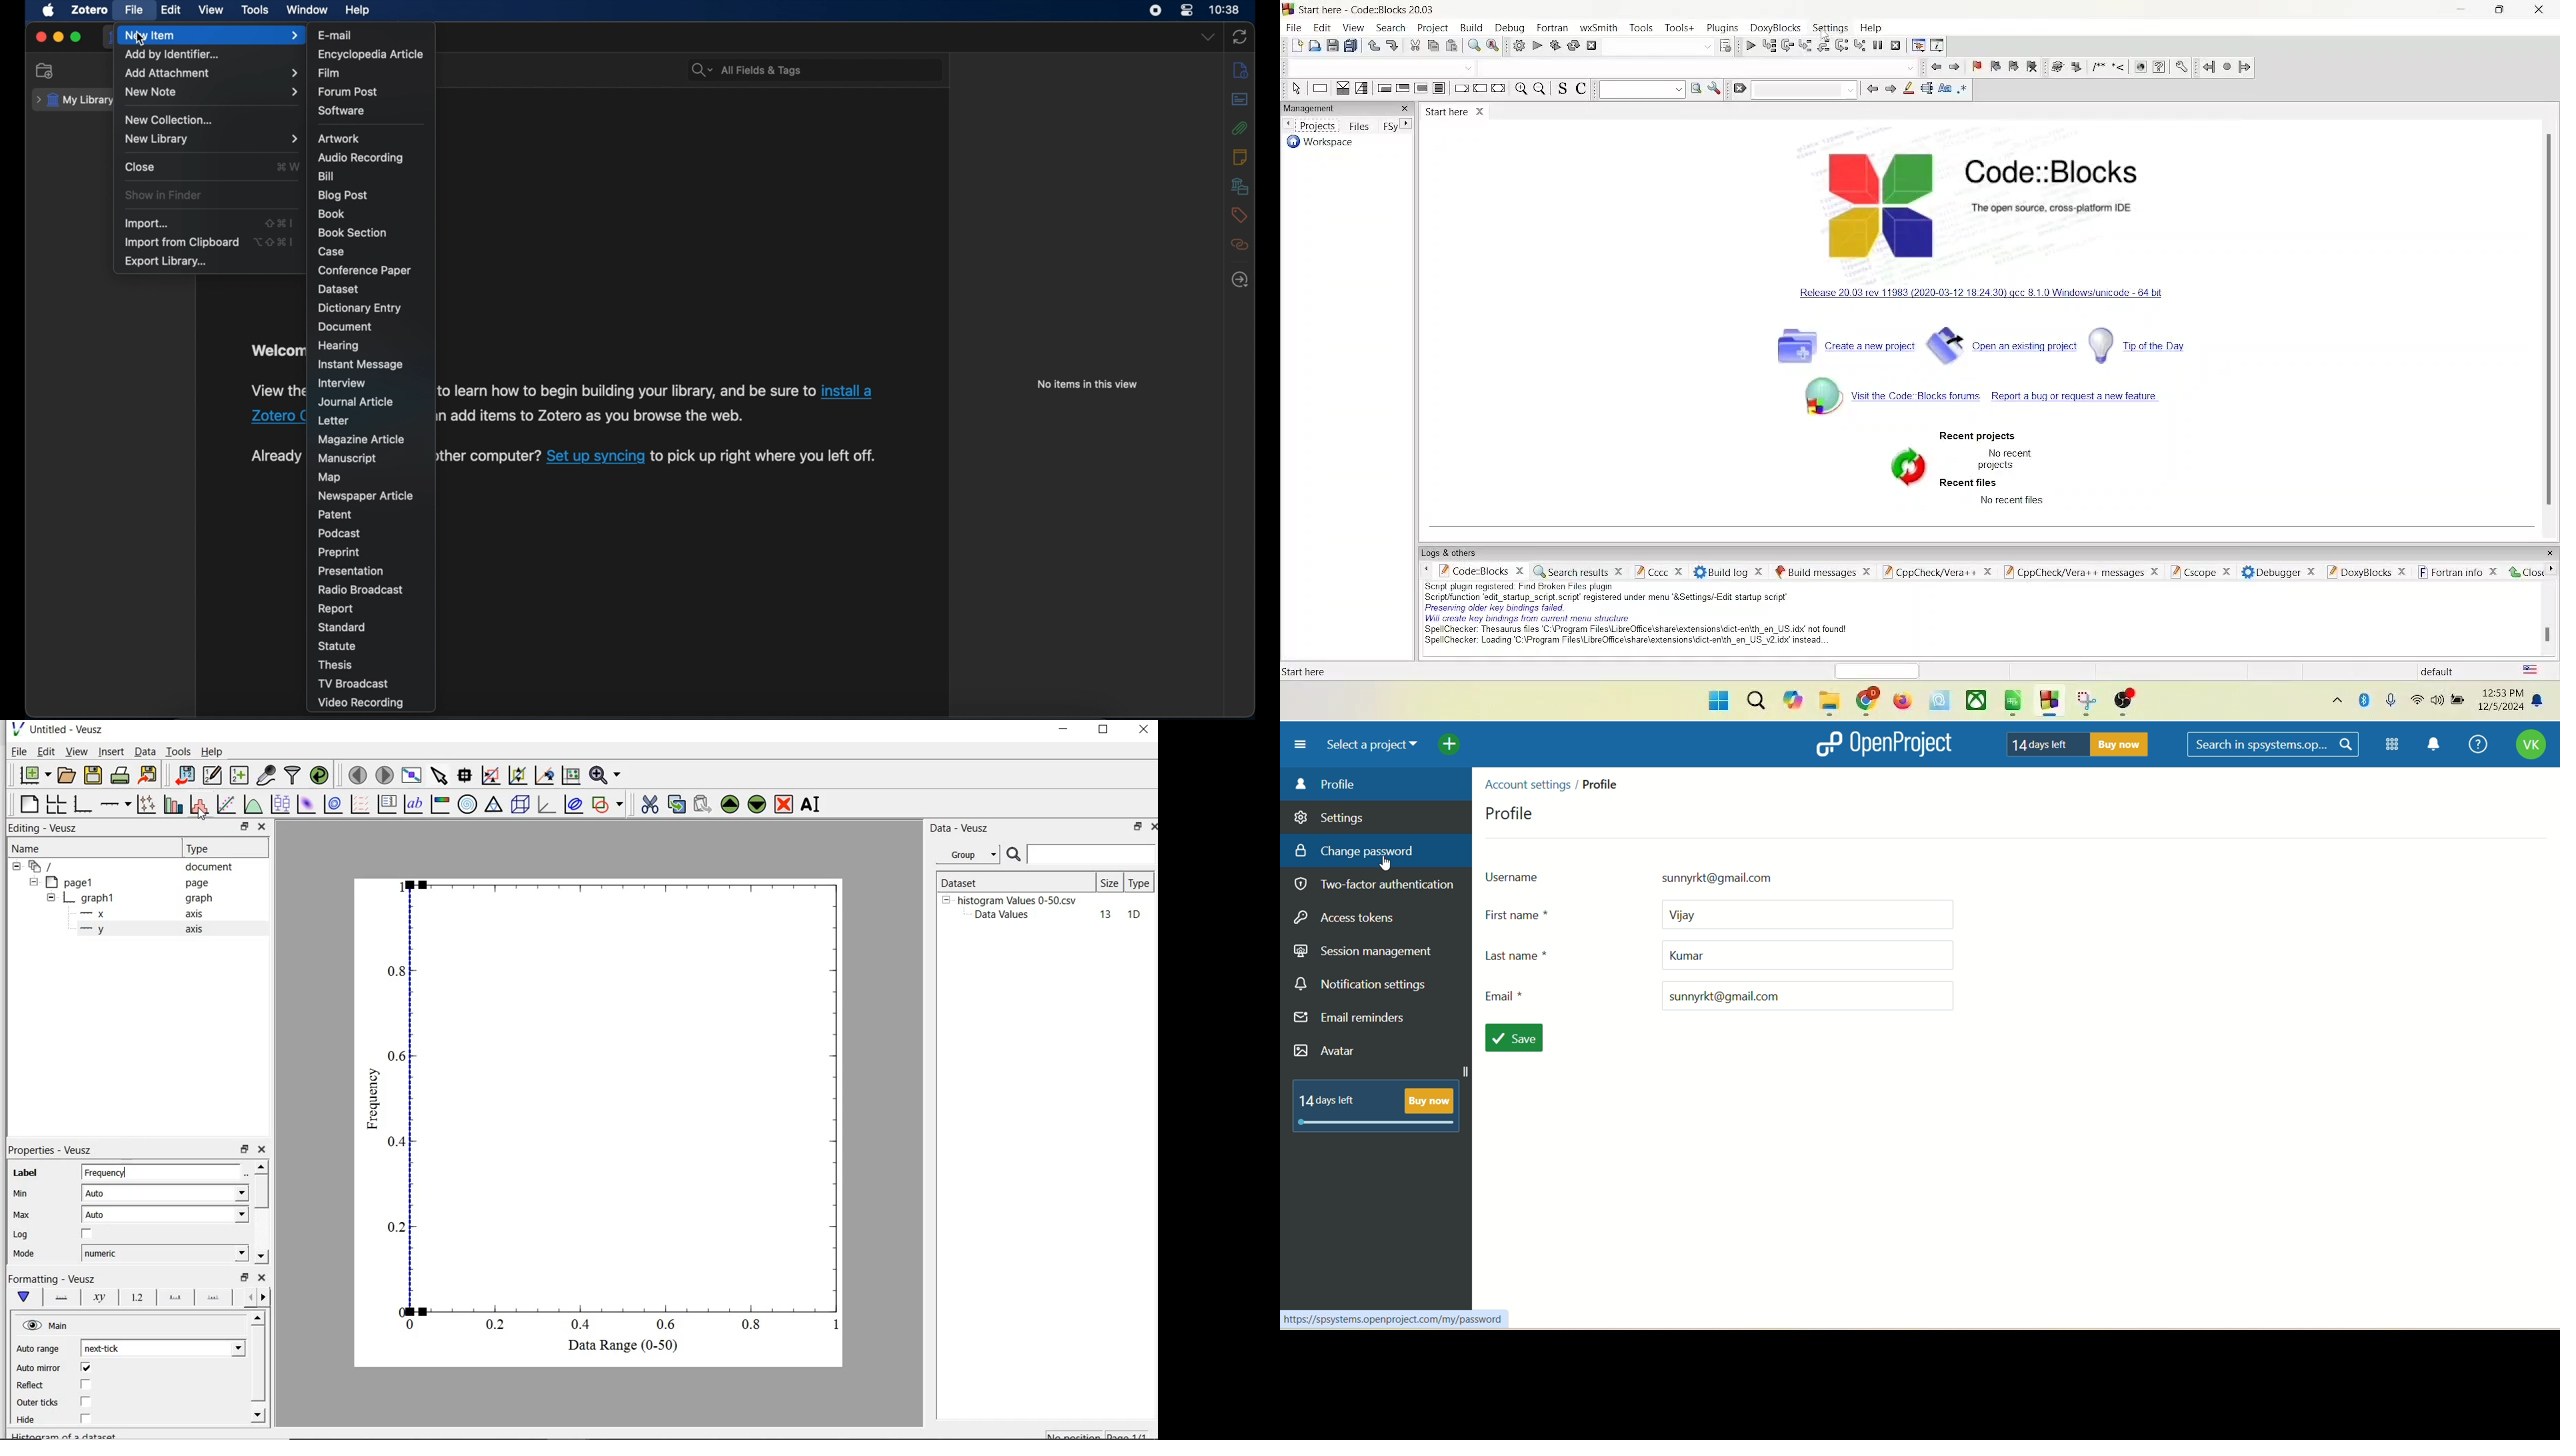  I want to click on artwork, so click(339, 139).